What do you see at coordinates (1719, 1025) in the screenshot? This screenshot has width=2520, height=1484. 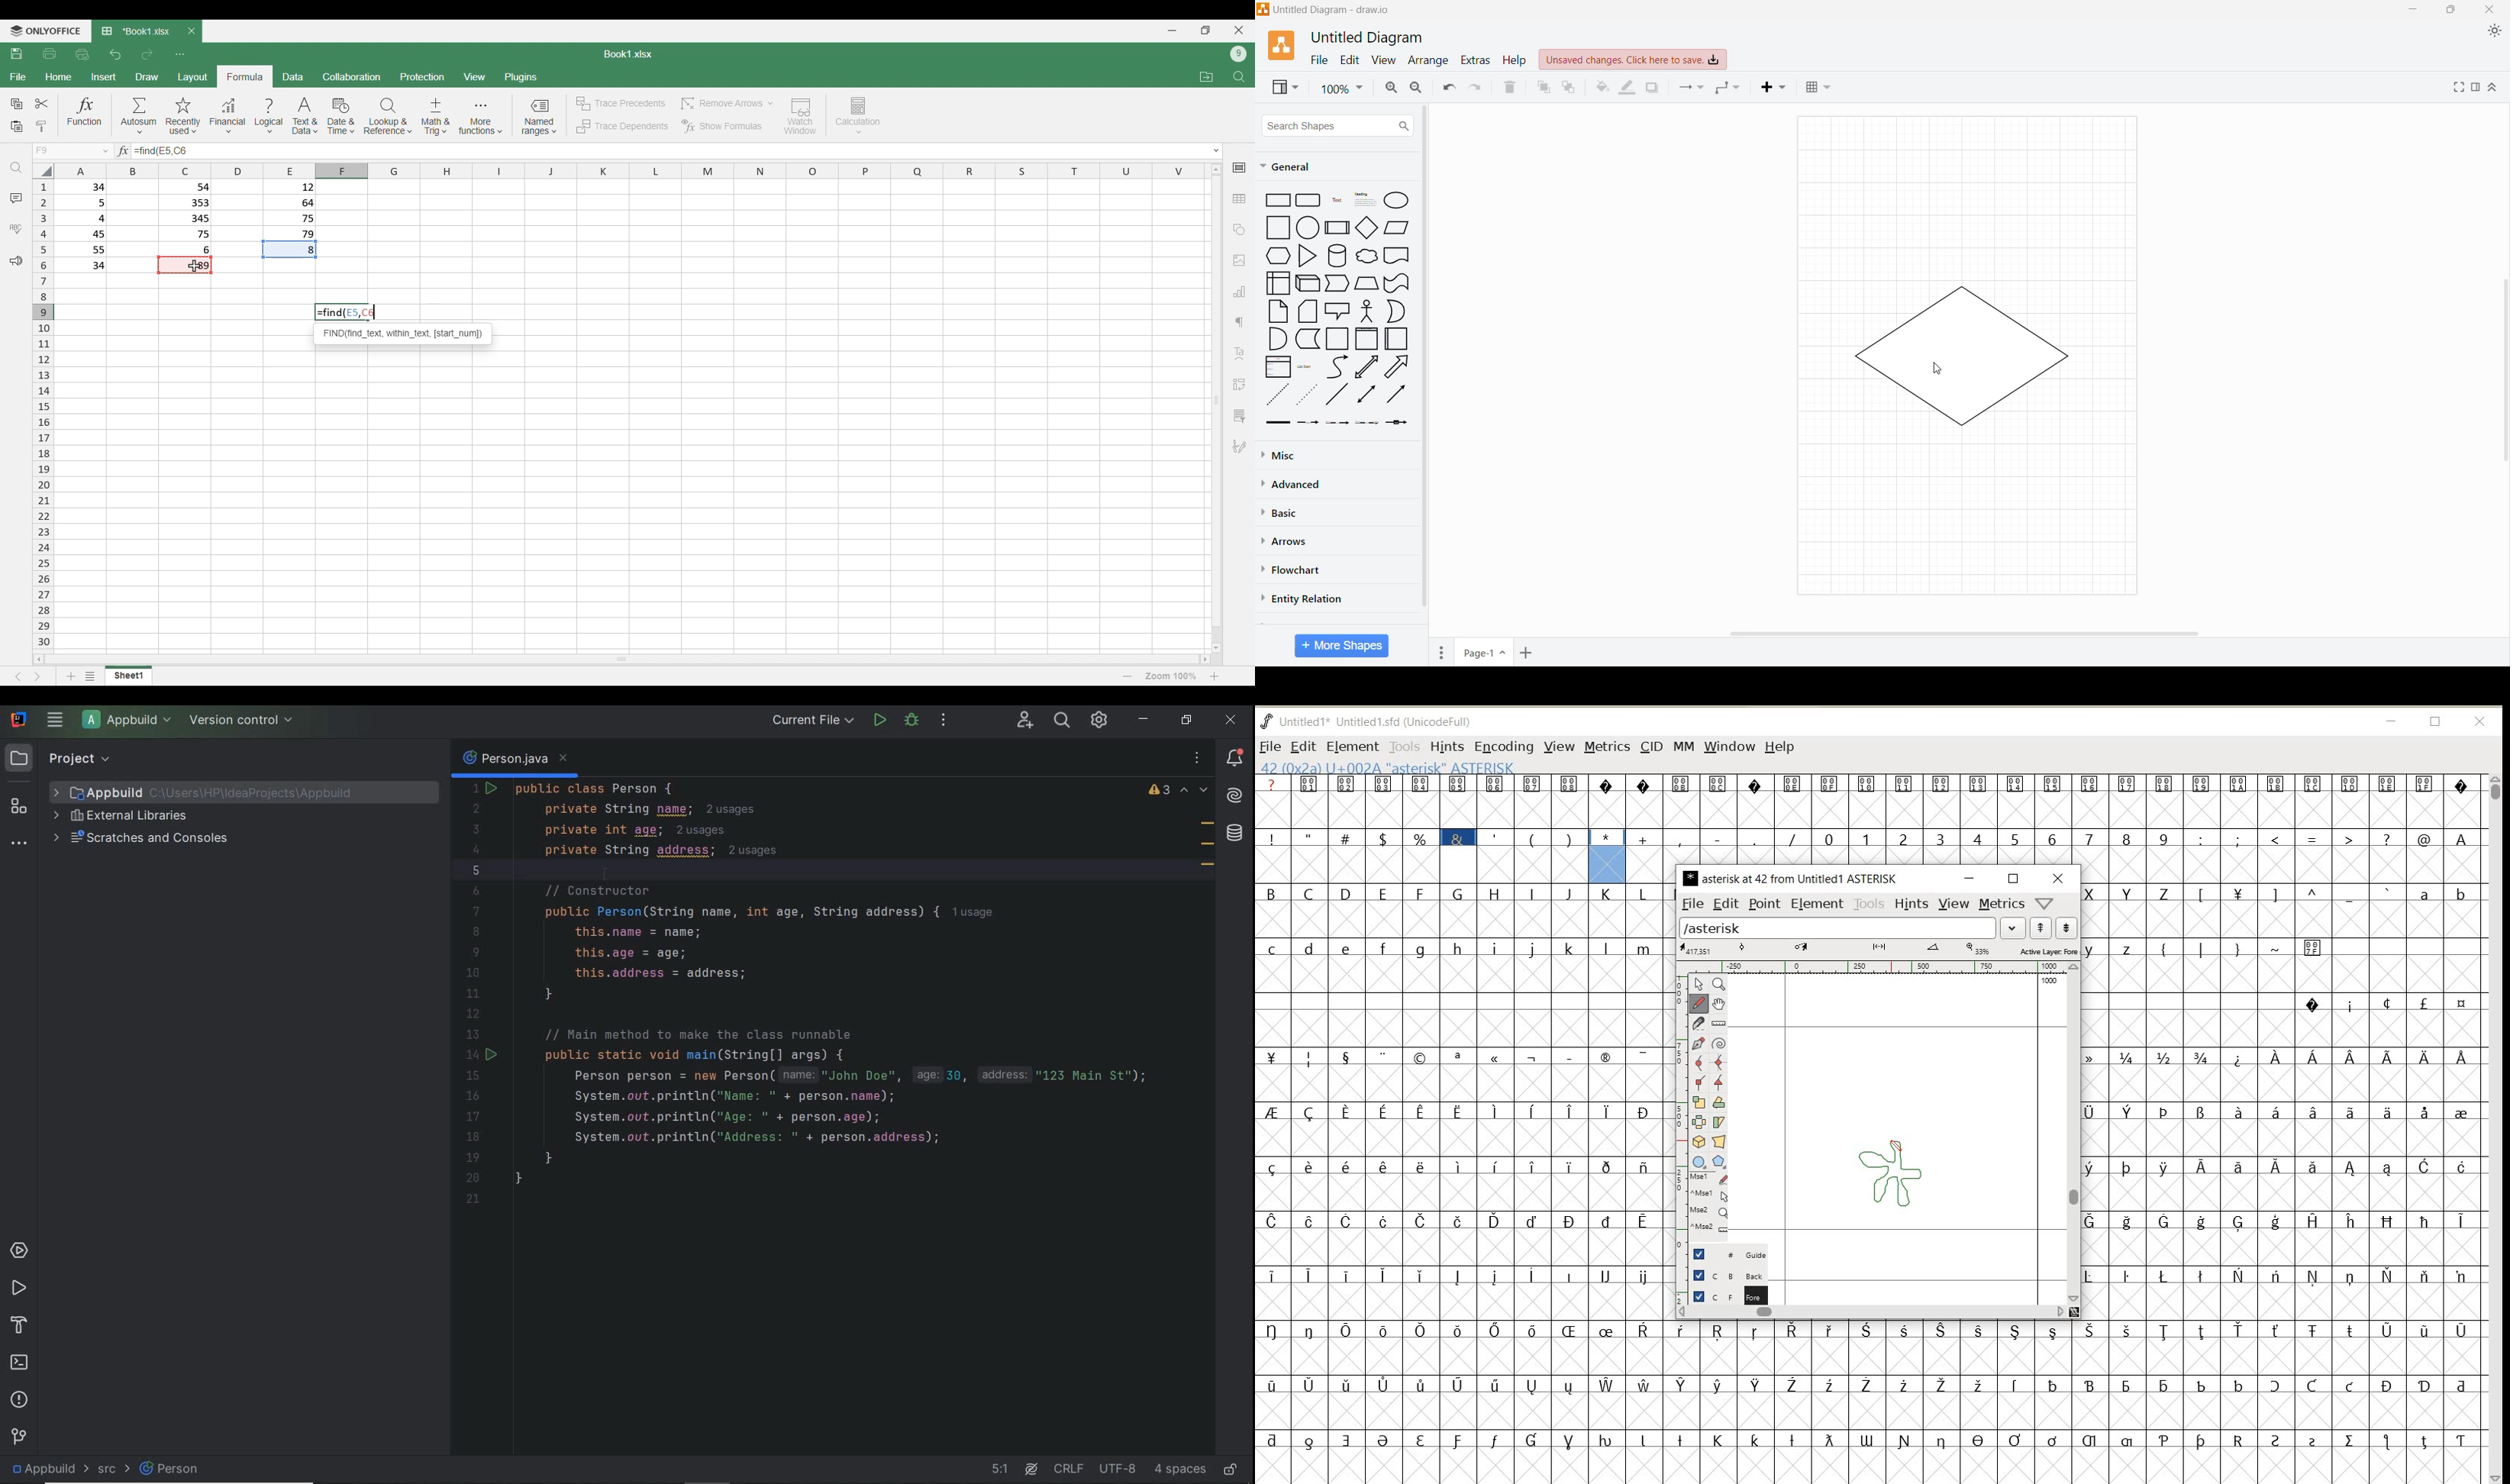 I see `measure distance, angle between points` at bounding box center [1719, 1025].